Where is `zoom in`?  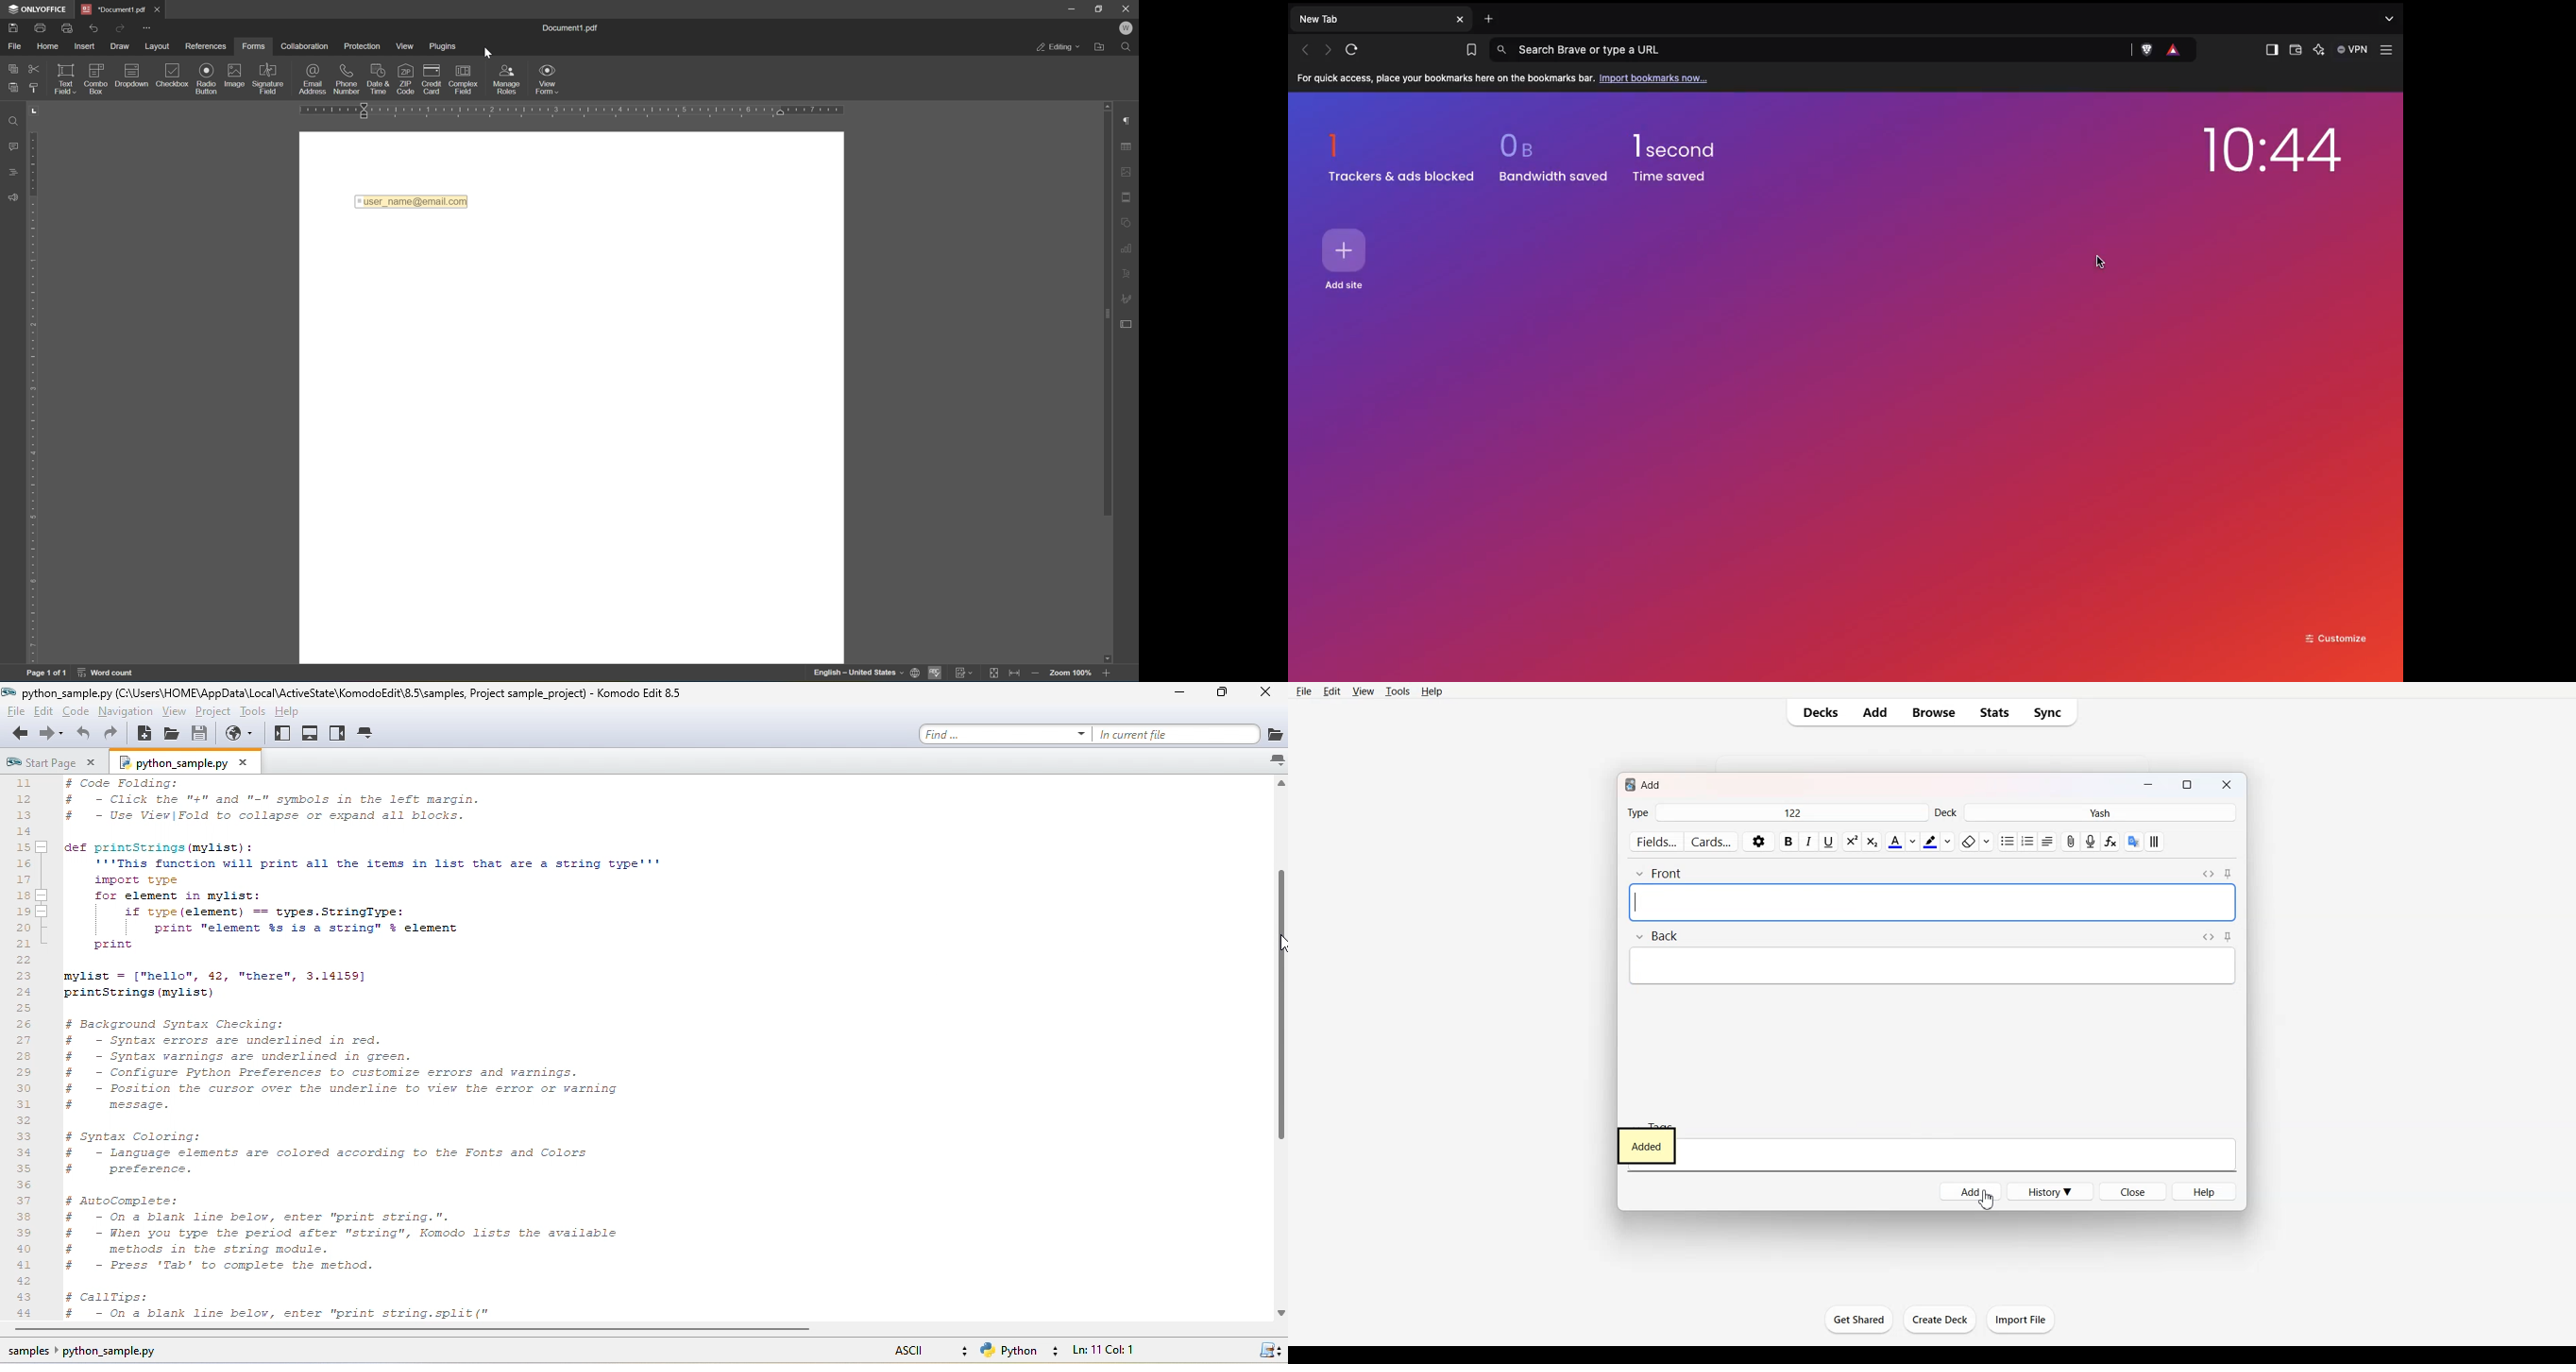
zoom in is located at coordinates (1105, 674).